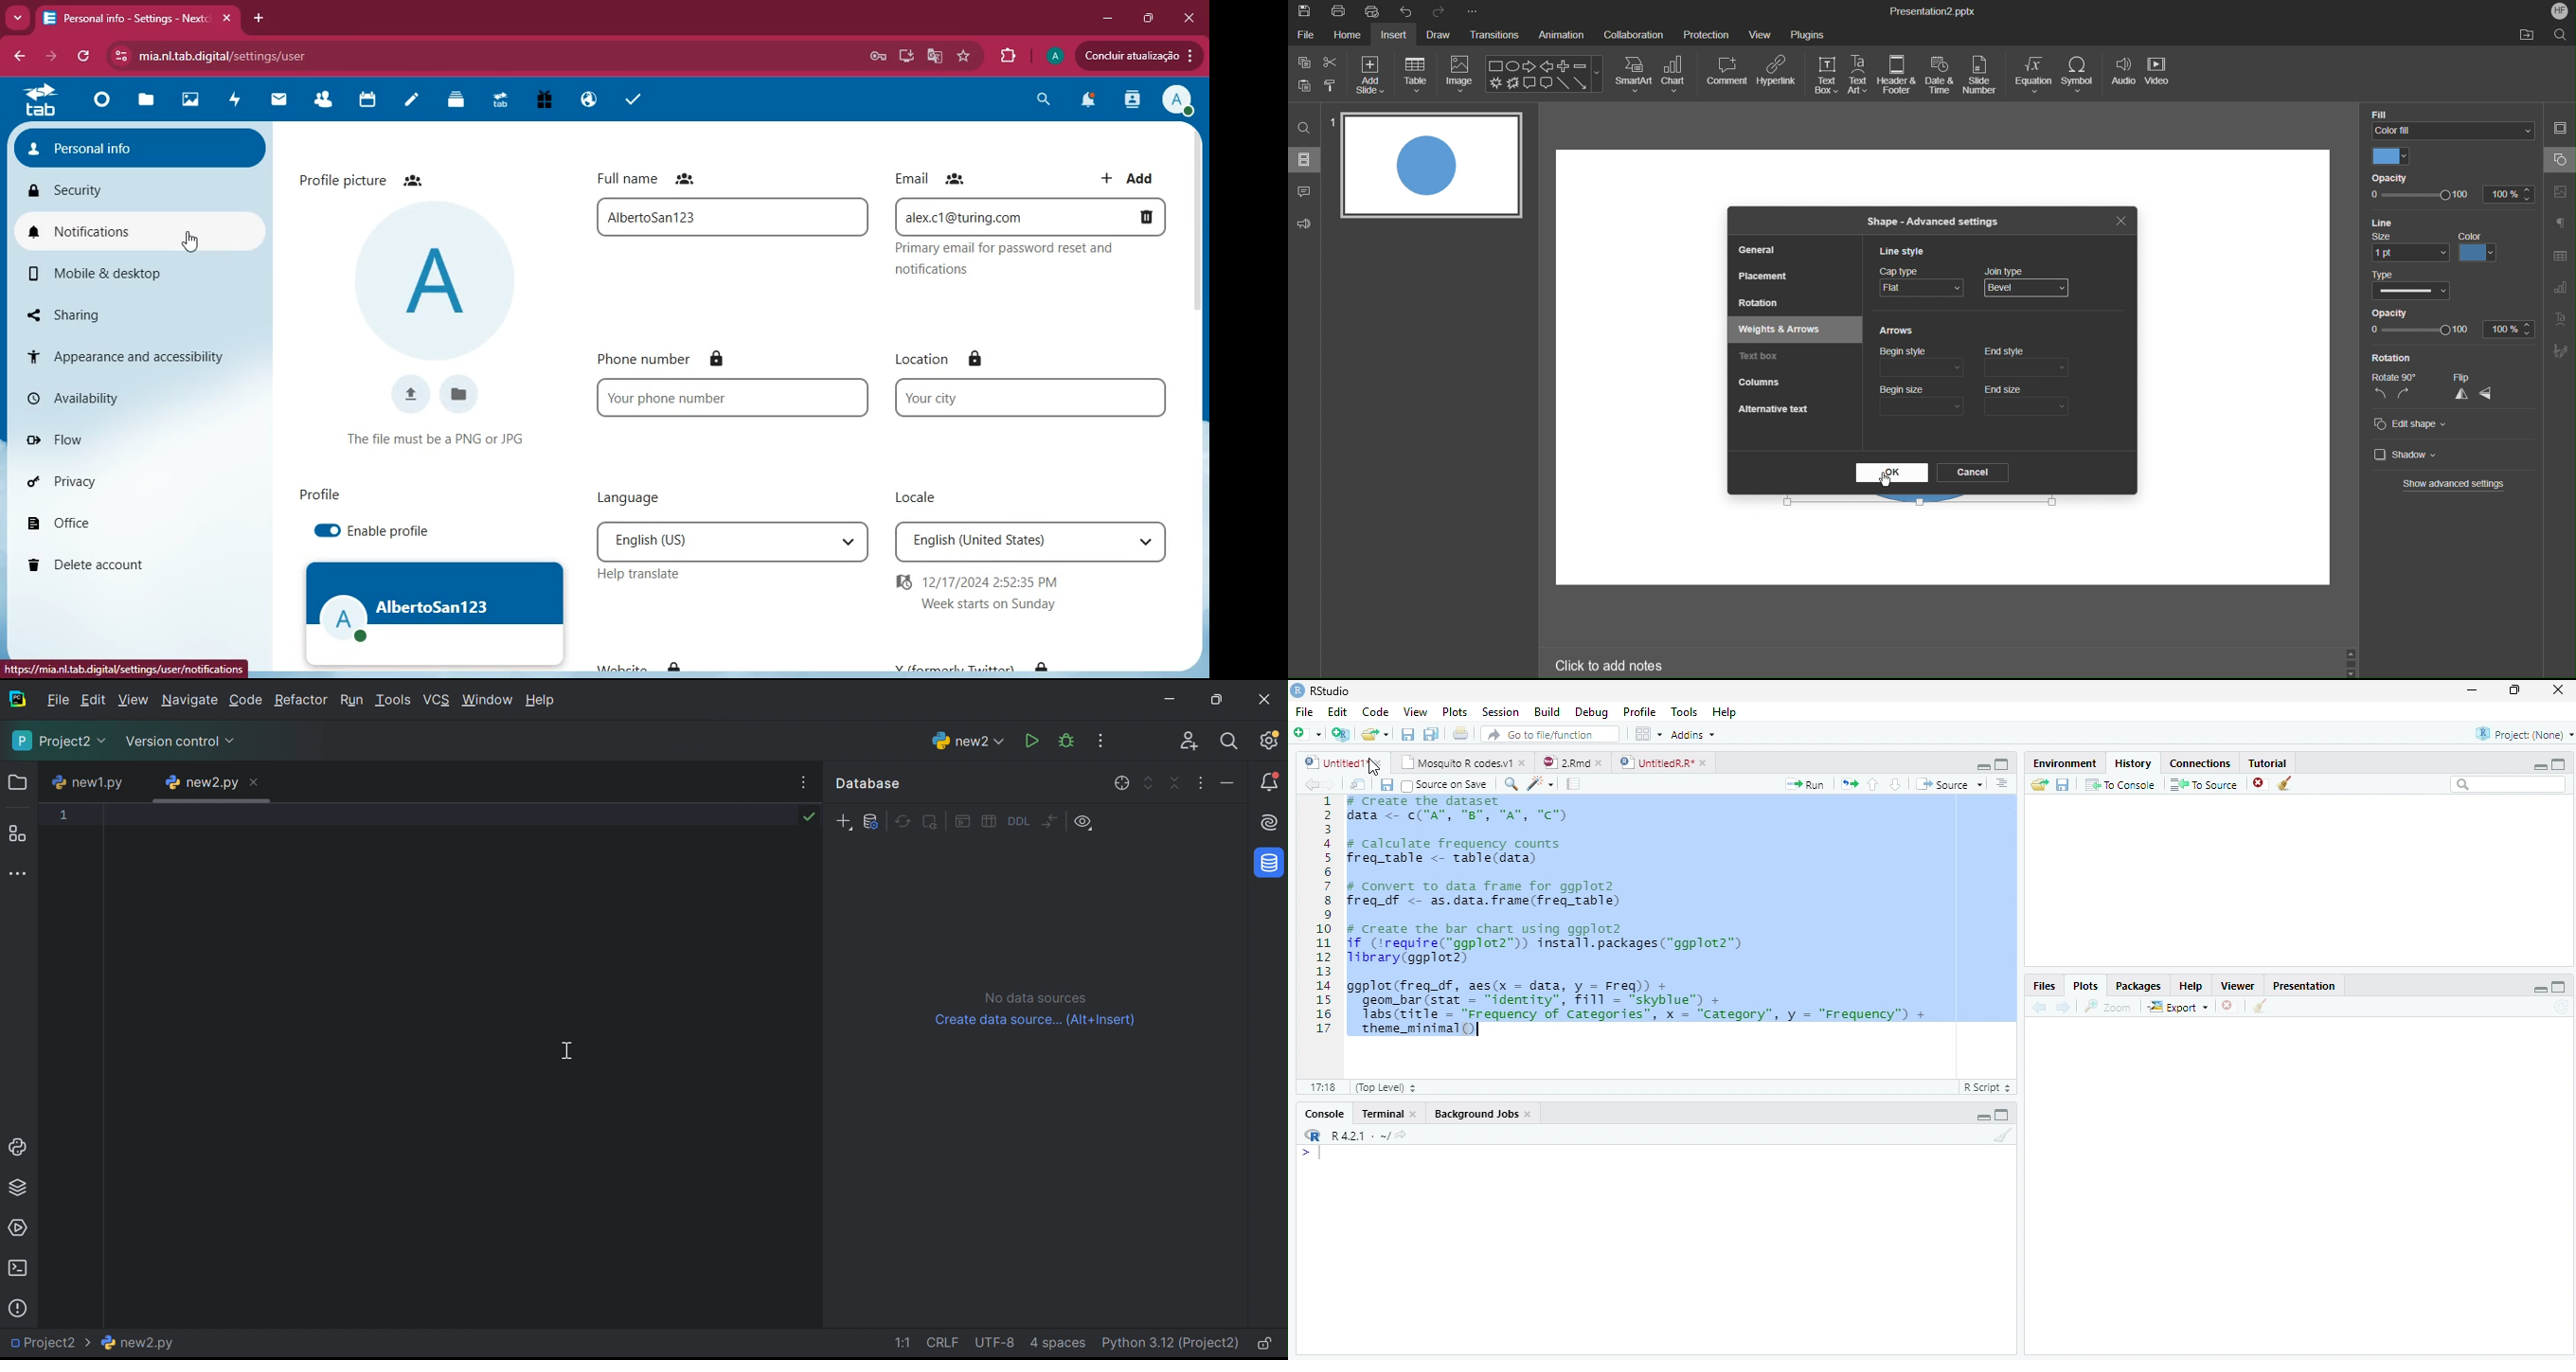  I want to click on New file, so click(1307, 733).